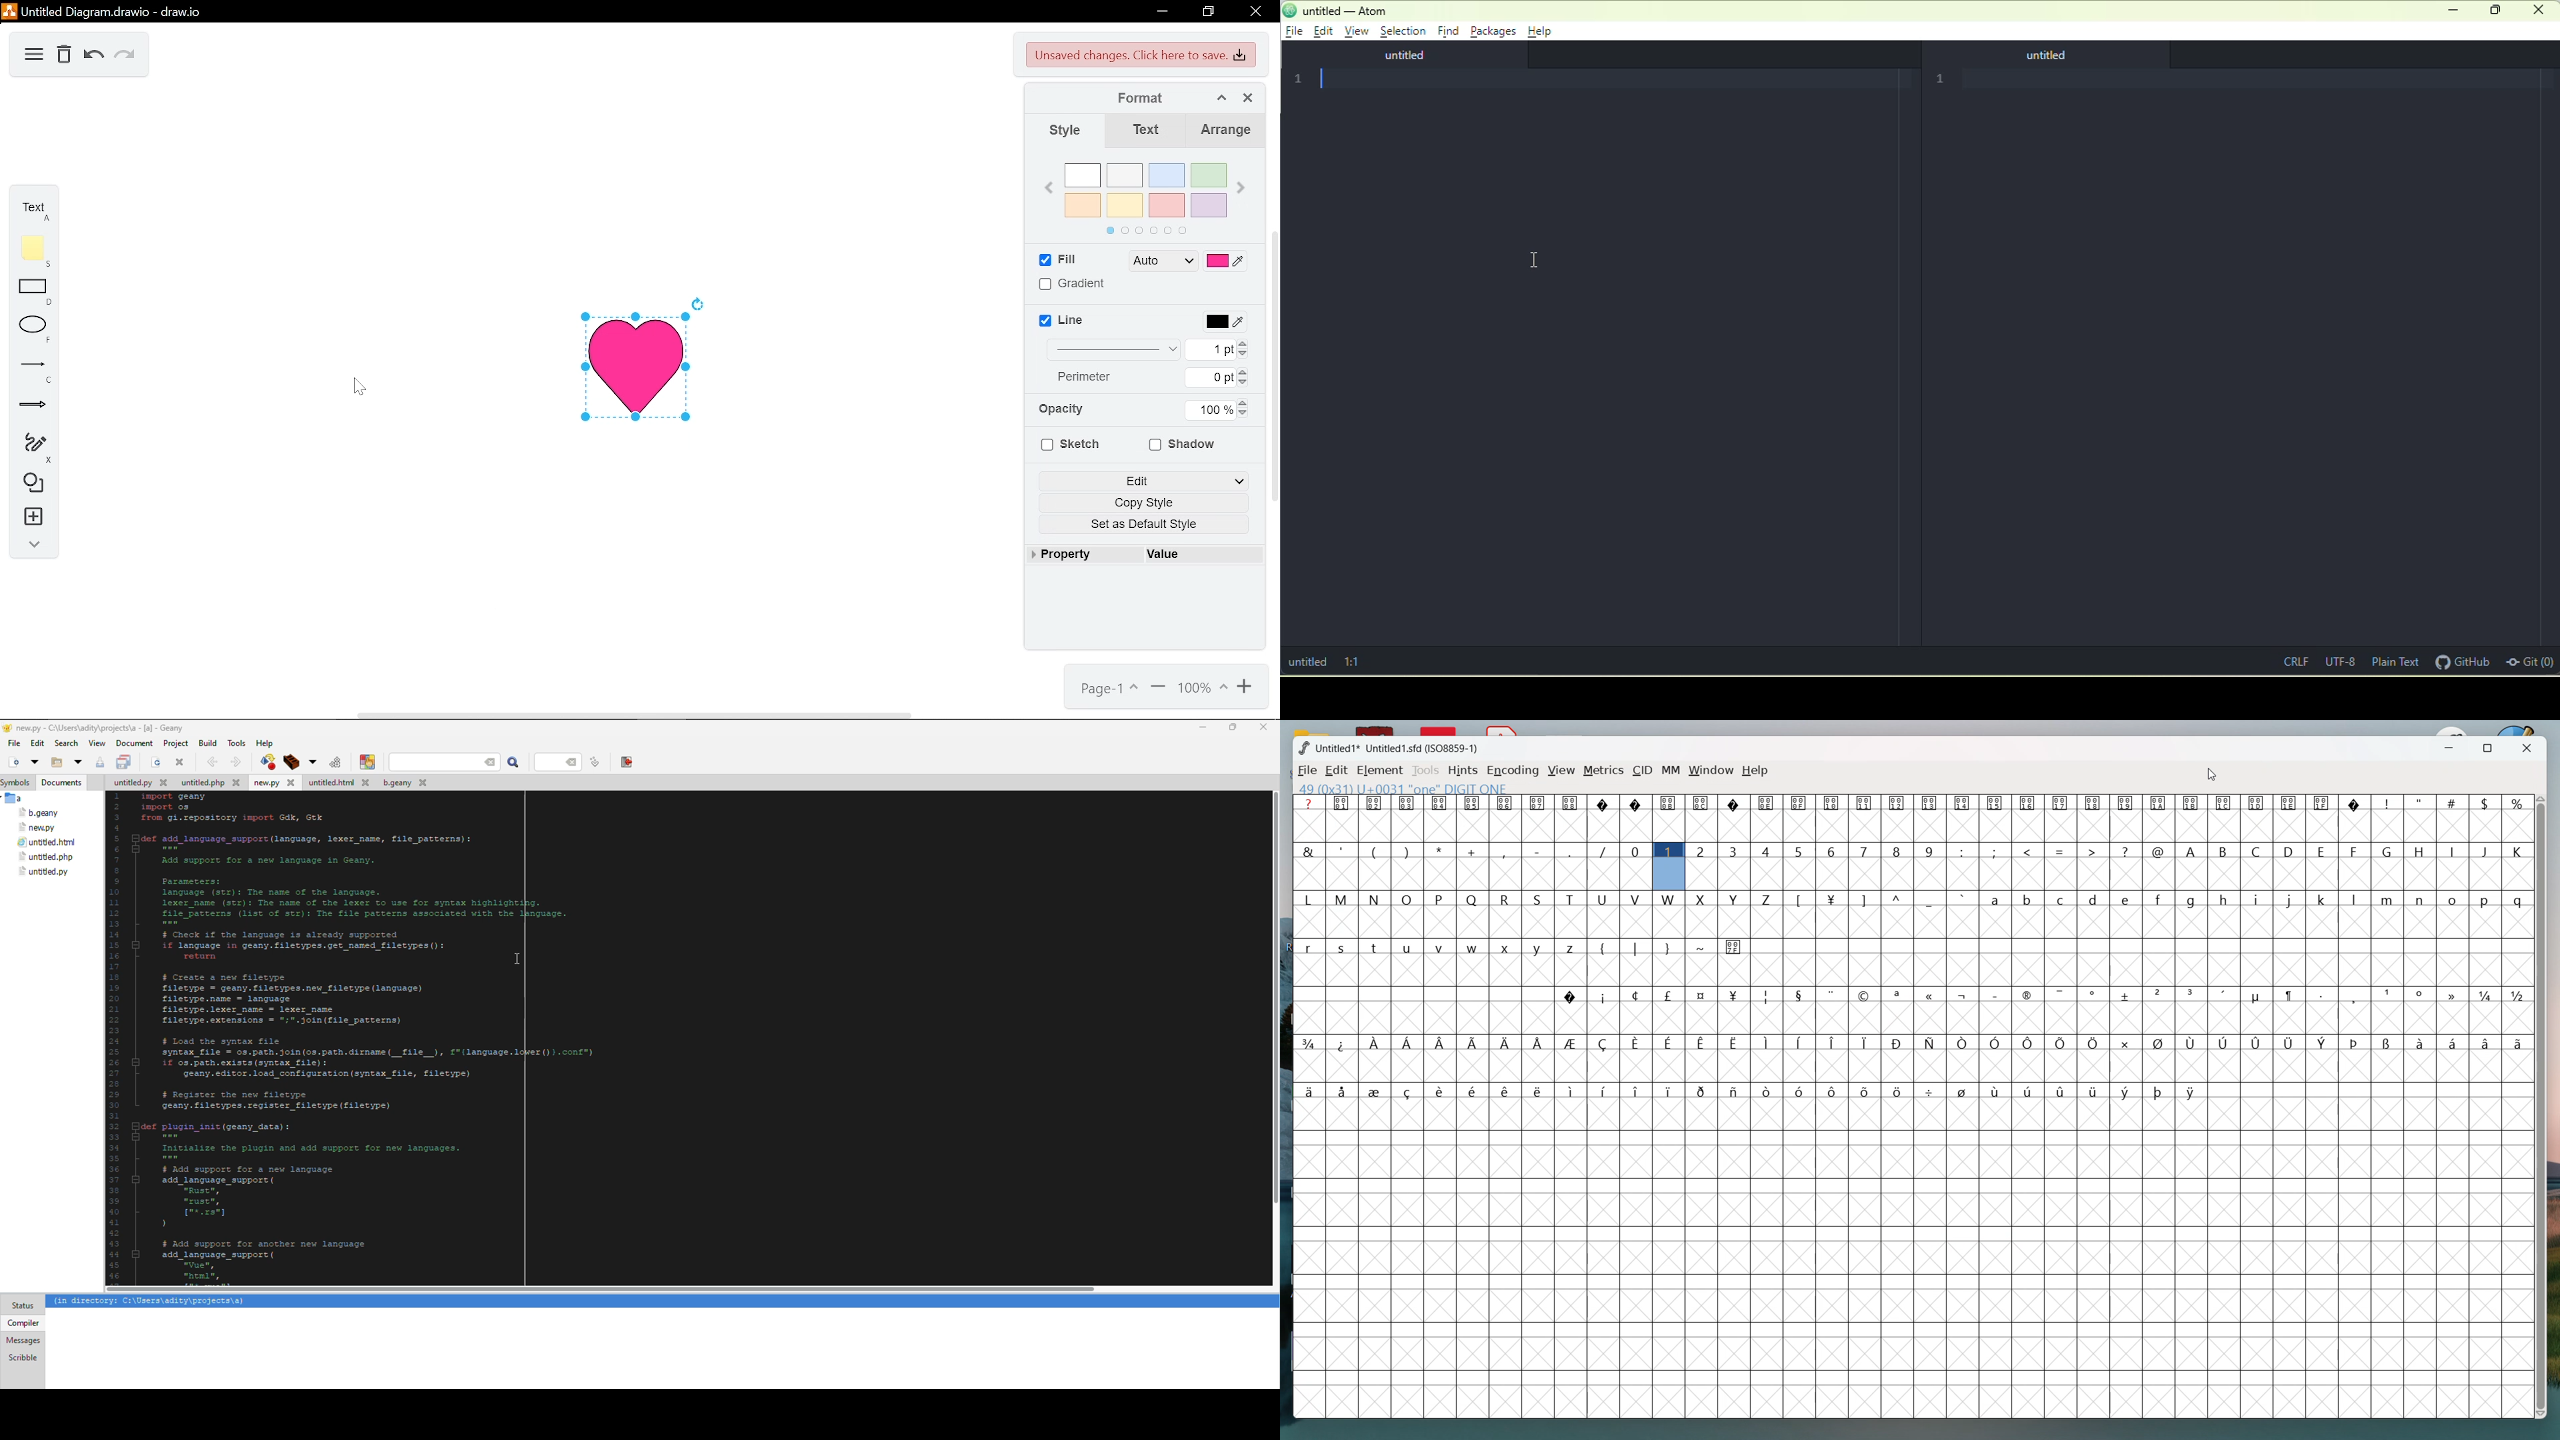  I want to click on symbol, so click(1639, 1043).